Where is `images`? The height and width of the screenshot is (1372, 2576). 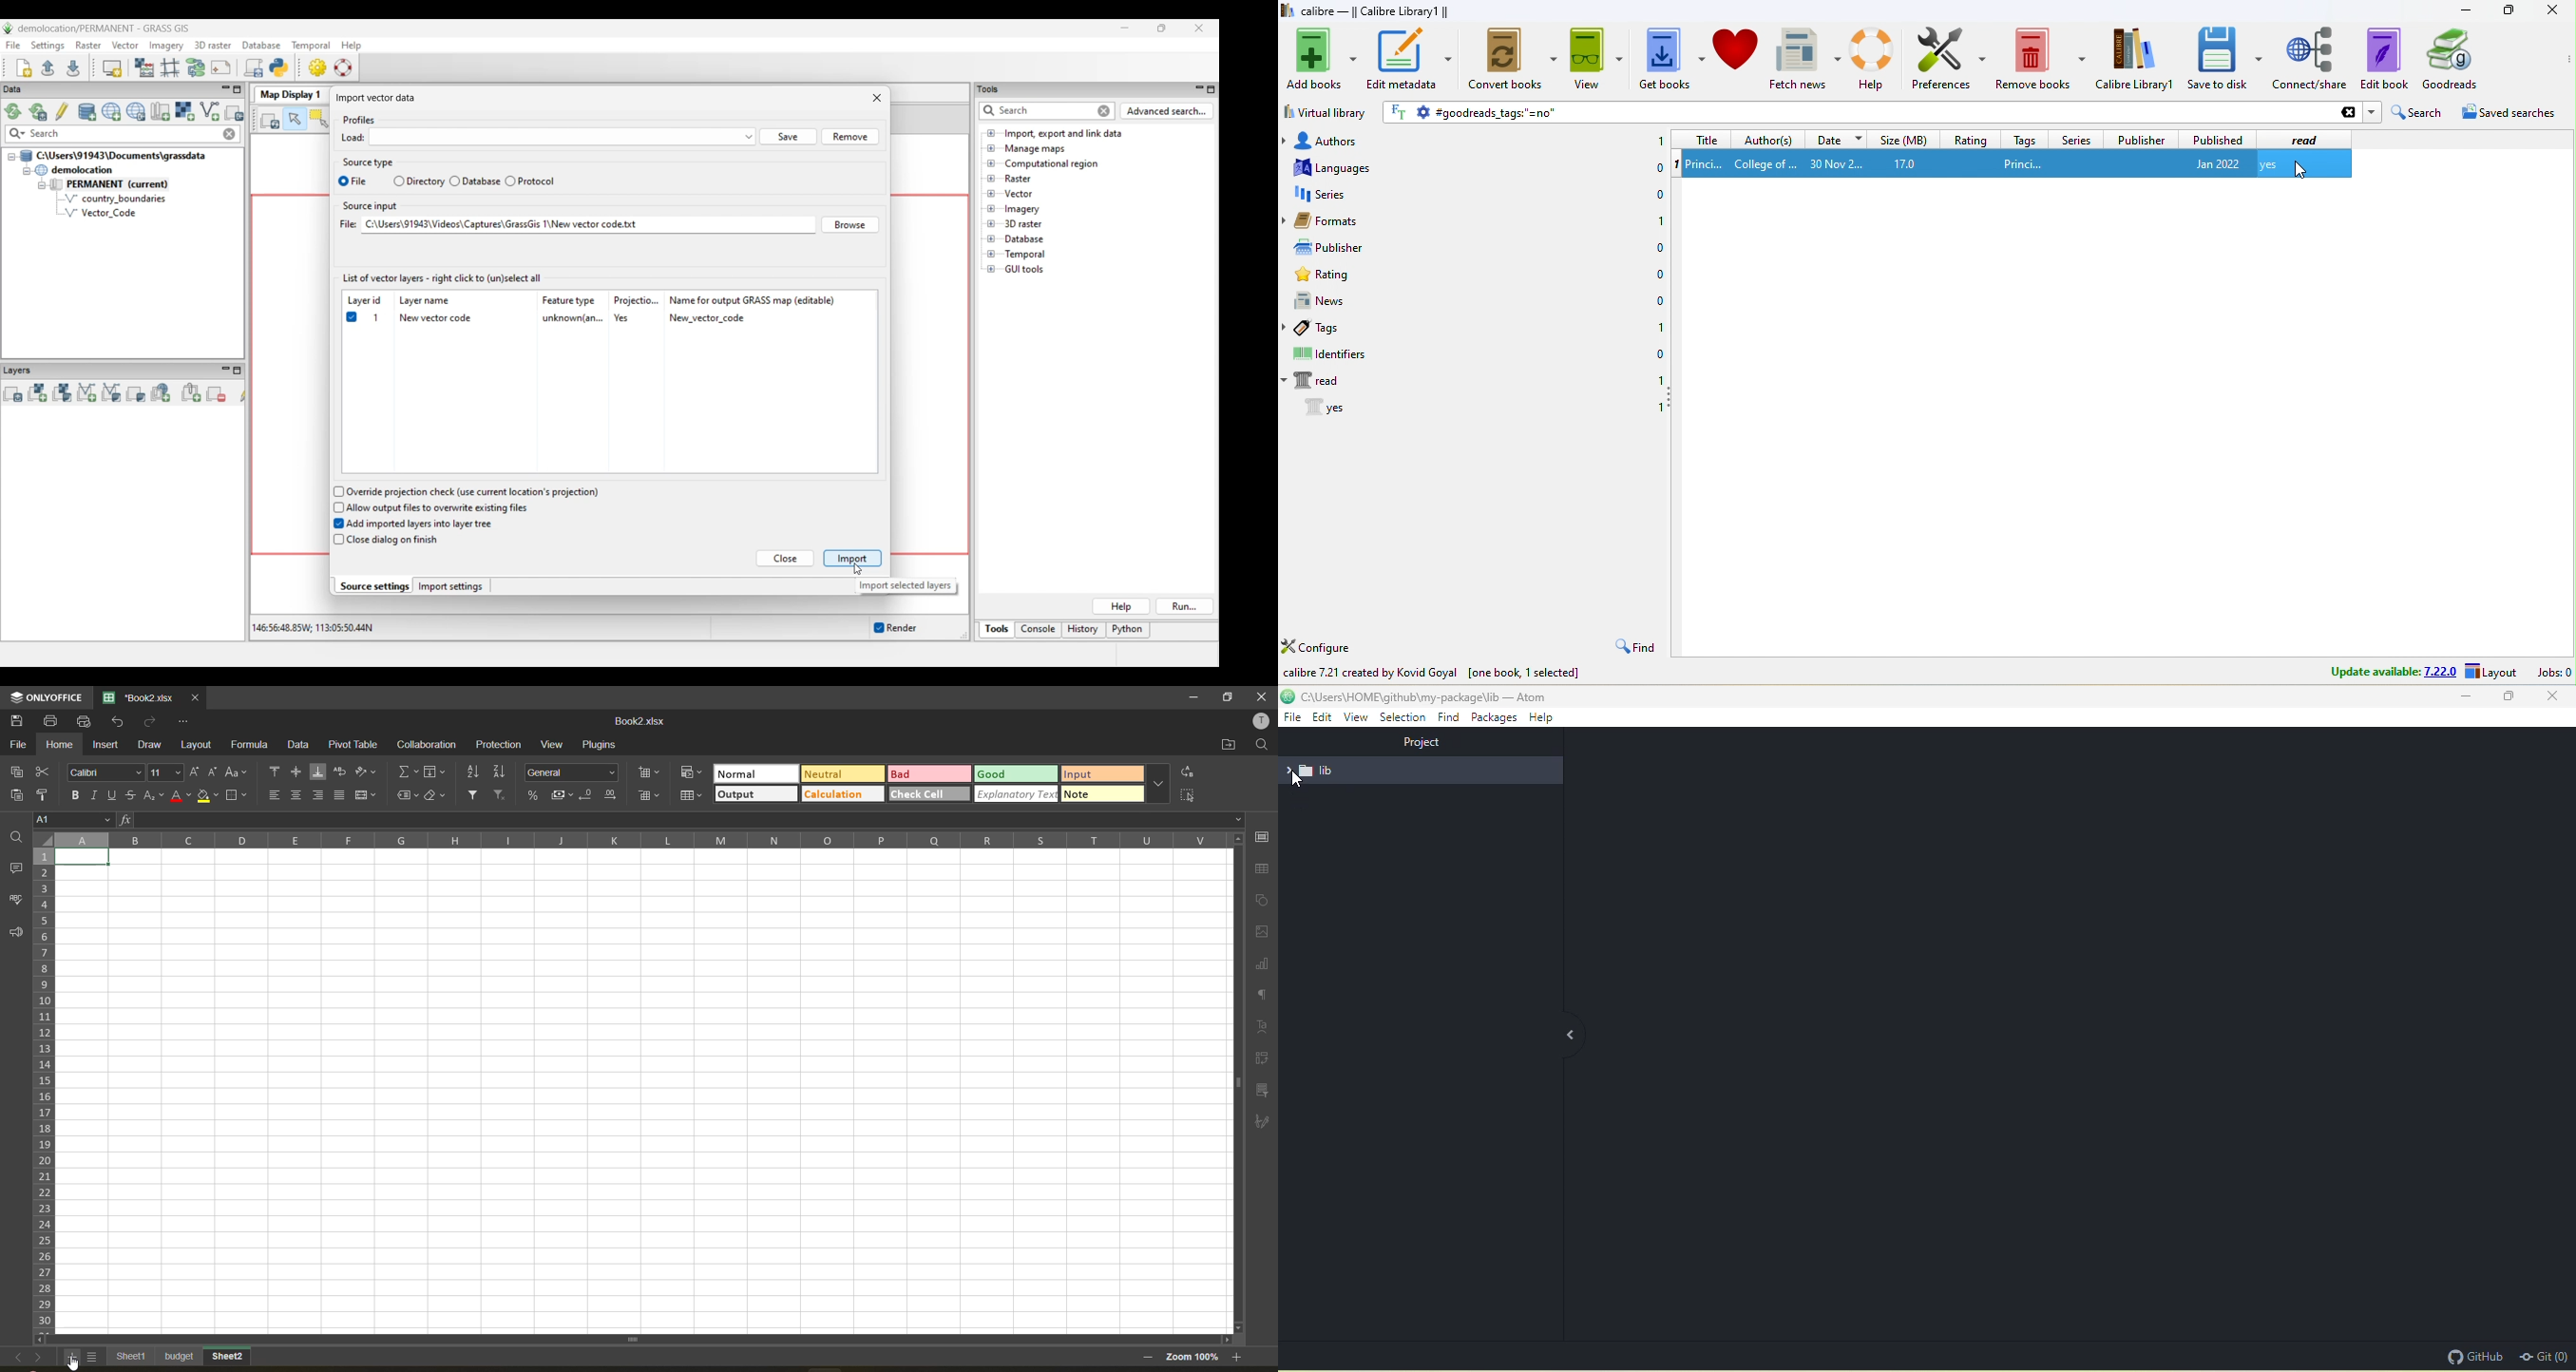
images is located at coordinates (1263, 930).